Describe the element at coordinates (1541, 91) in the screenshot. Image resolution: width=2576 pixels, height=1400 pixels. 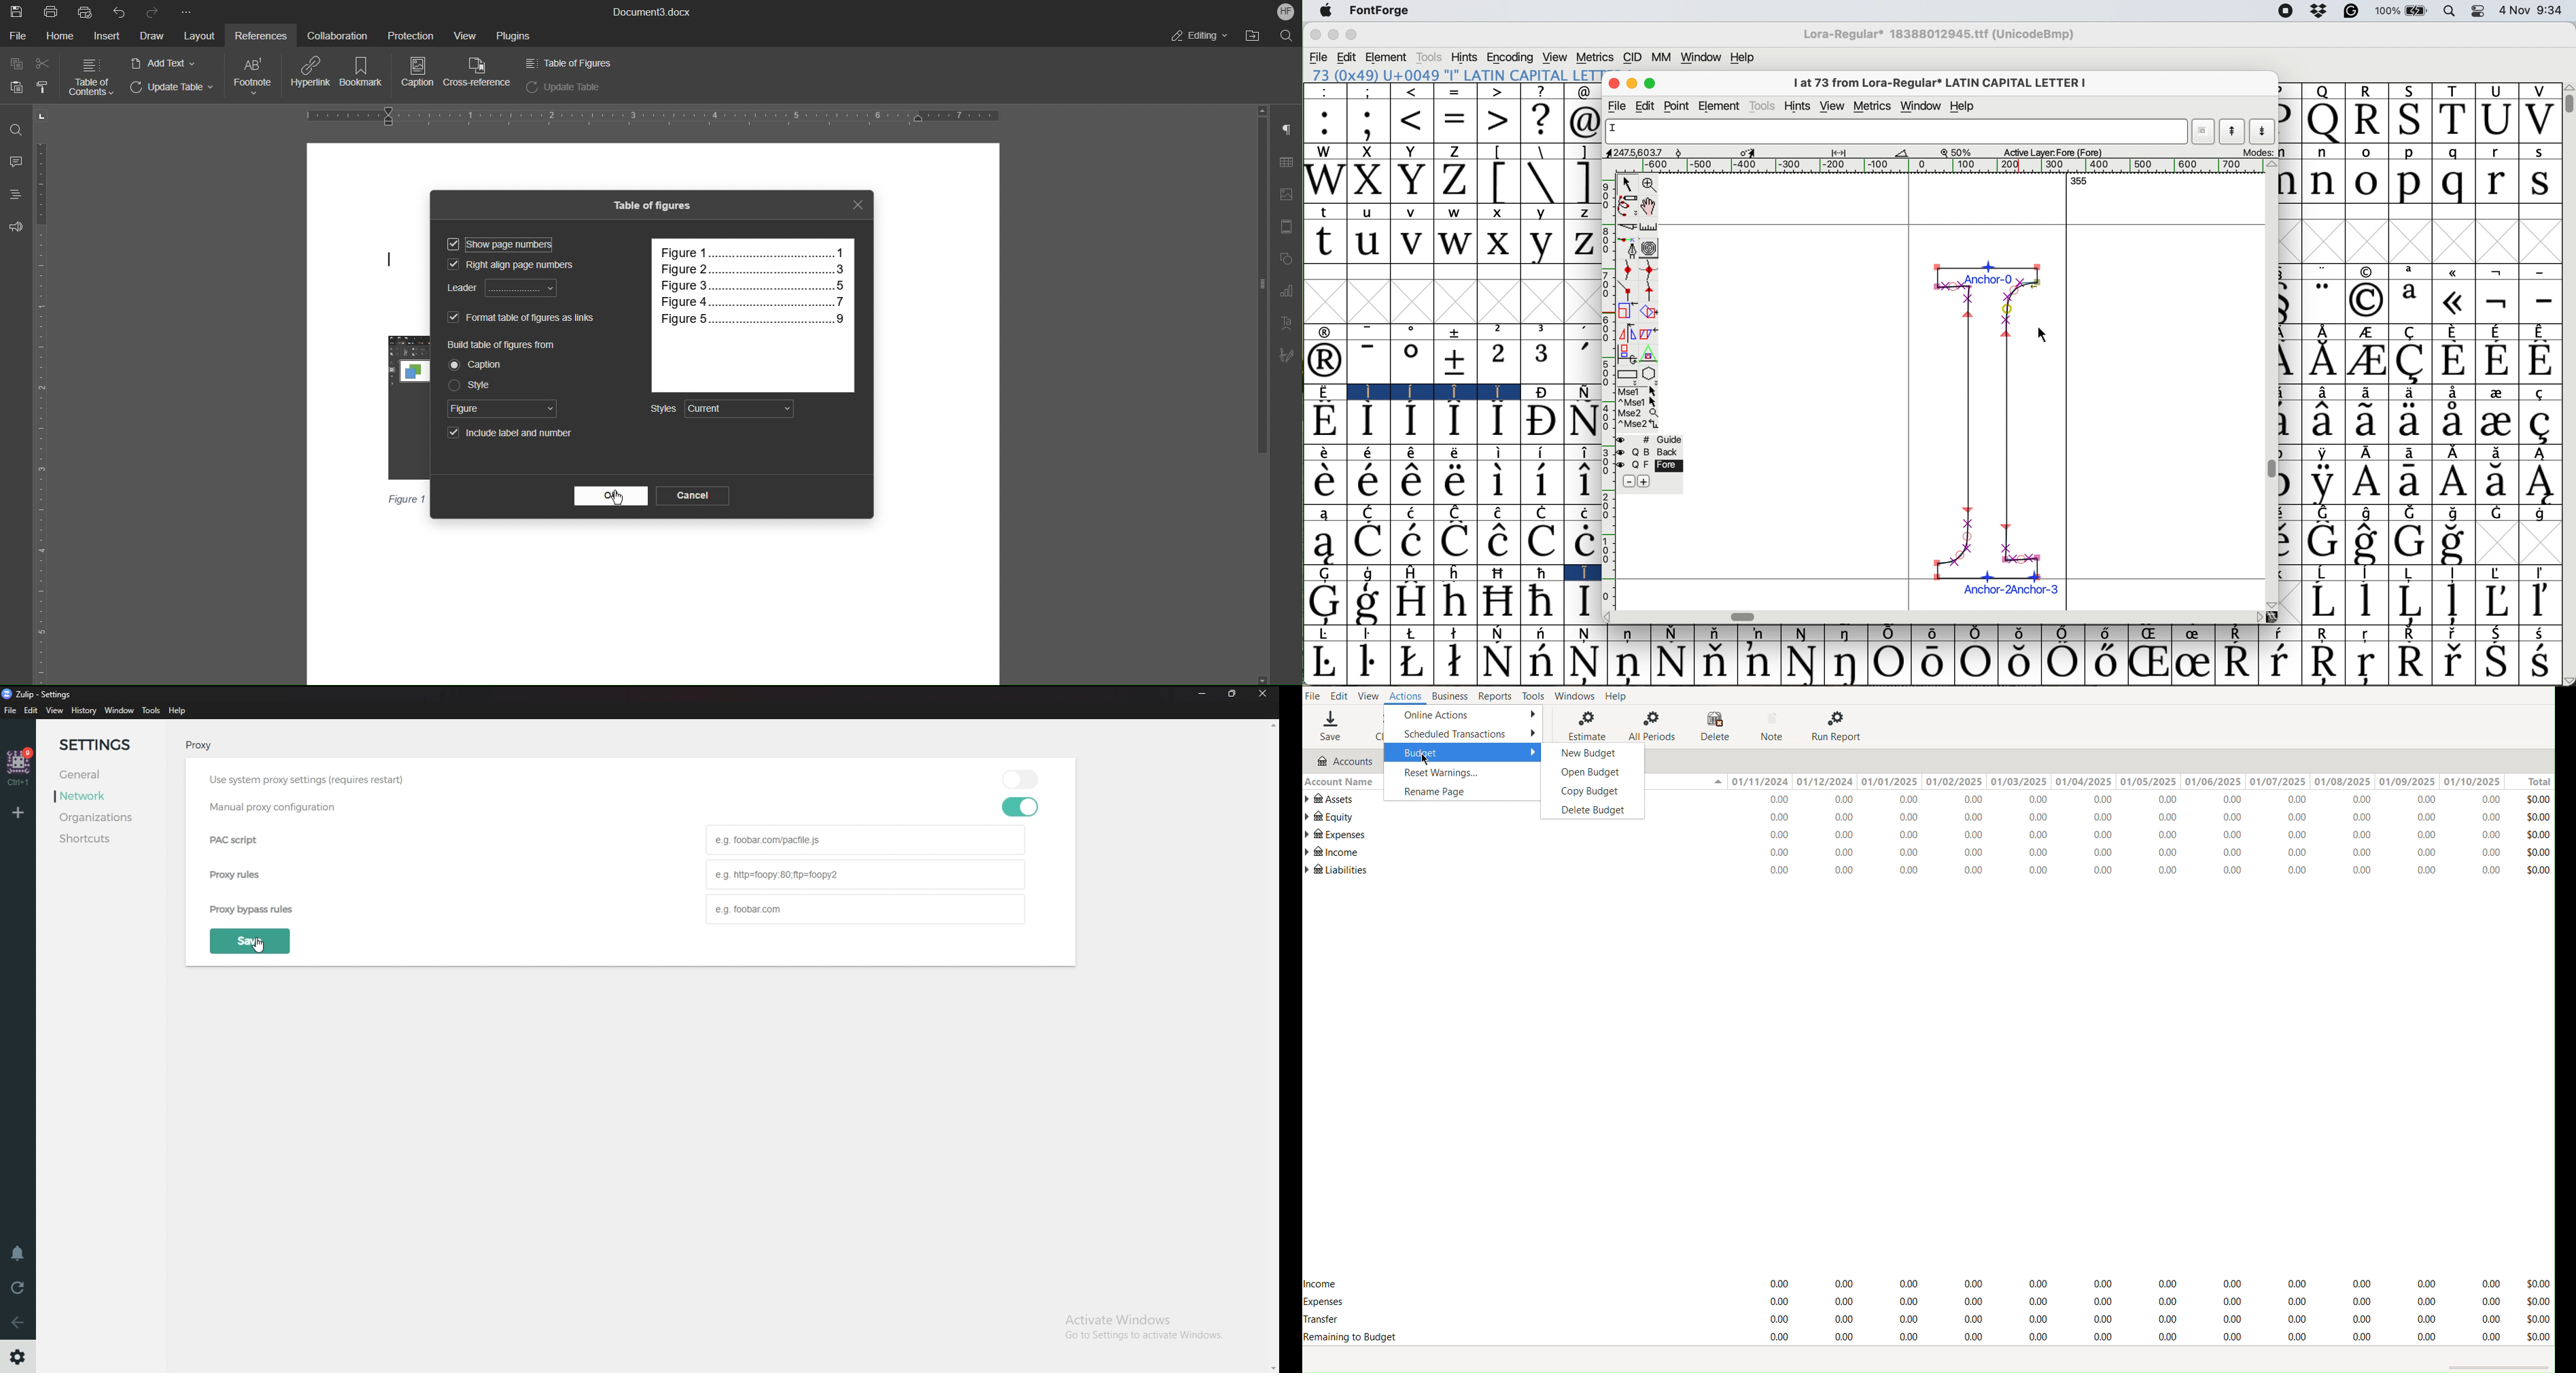
I see `?` at that location.